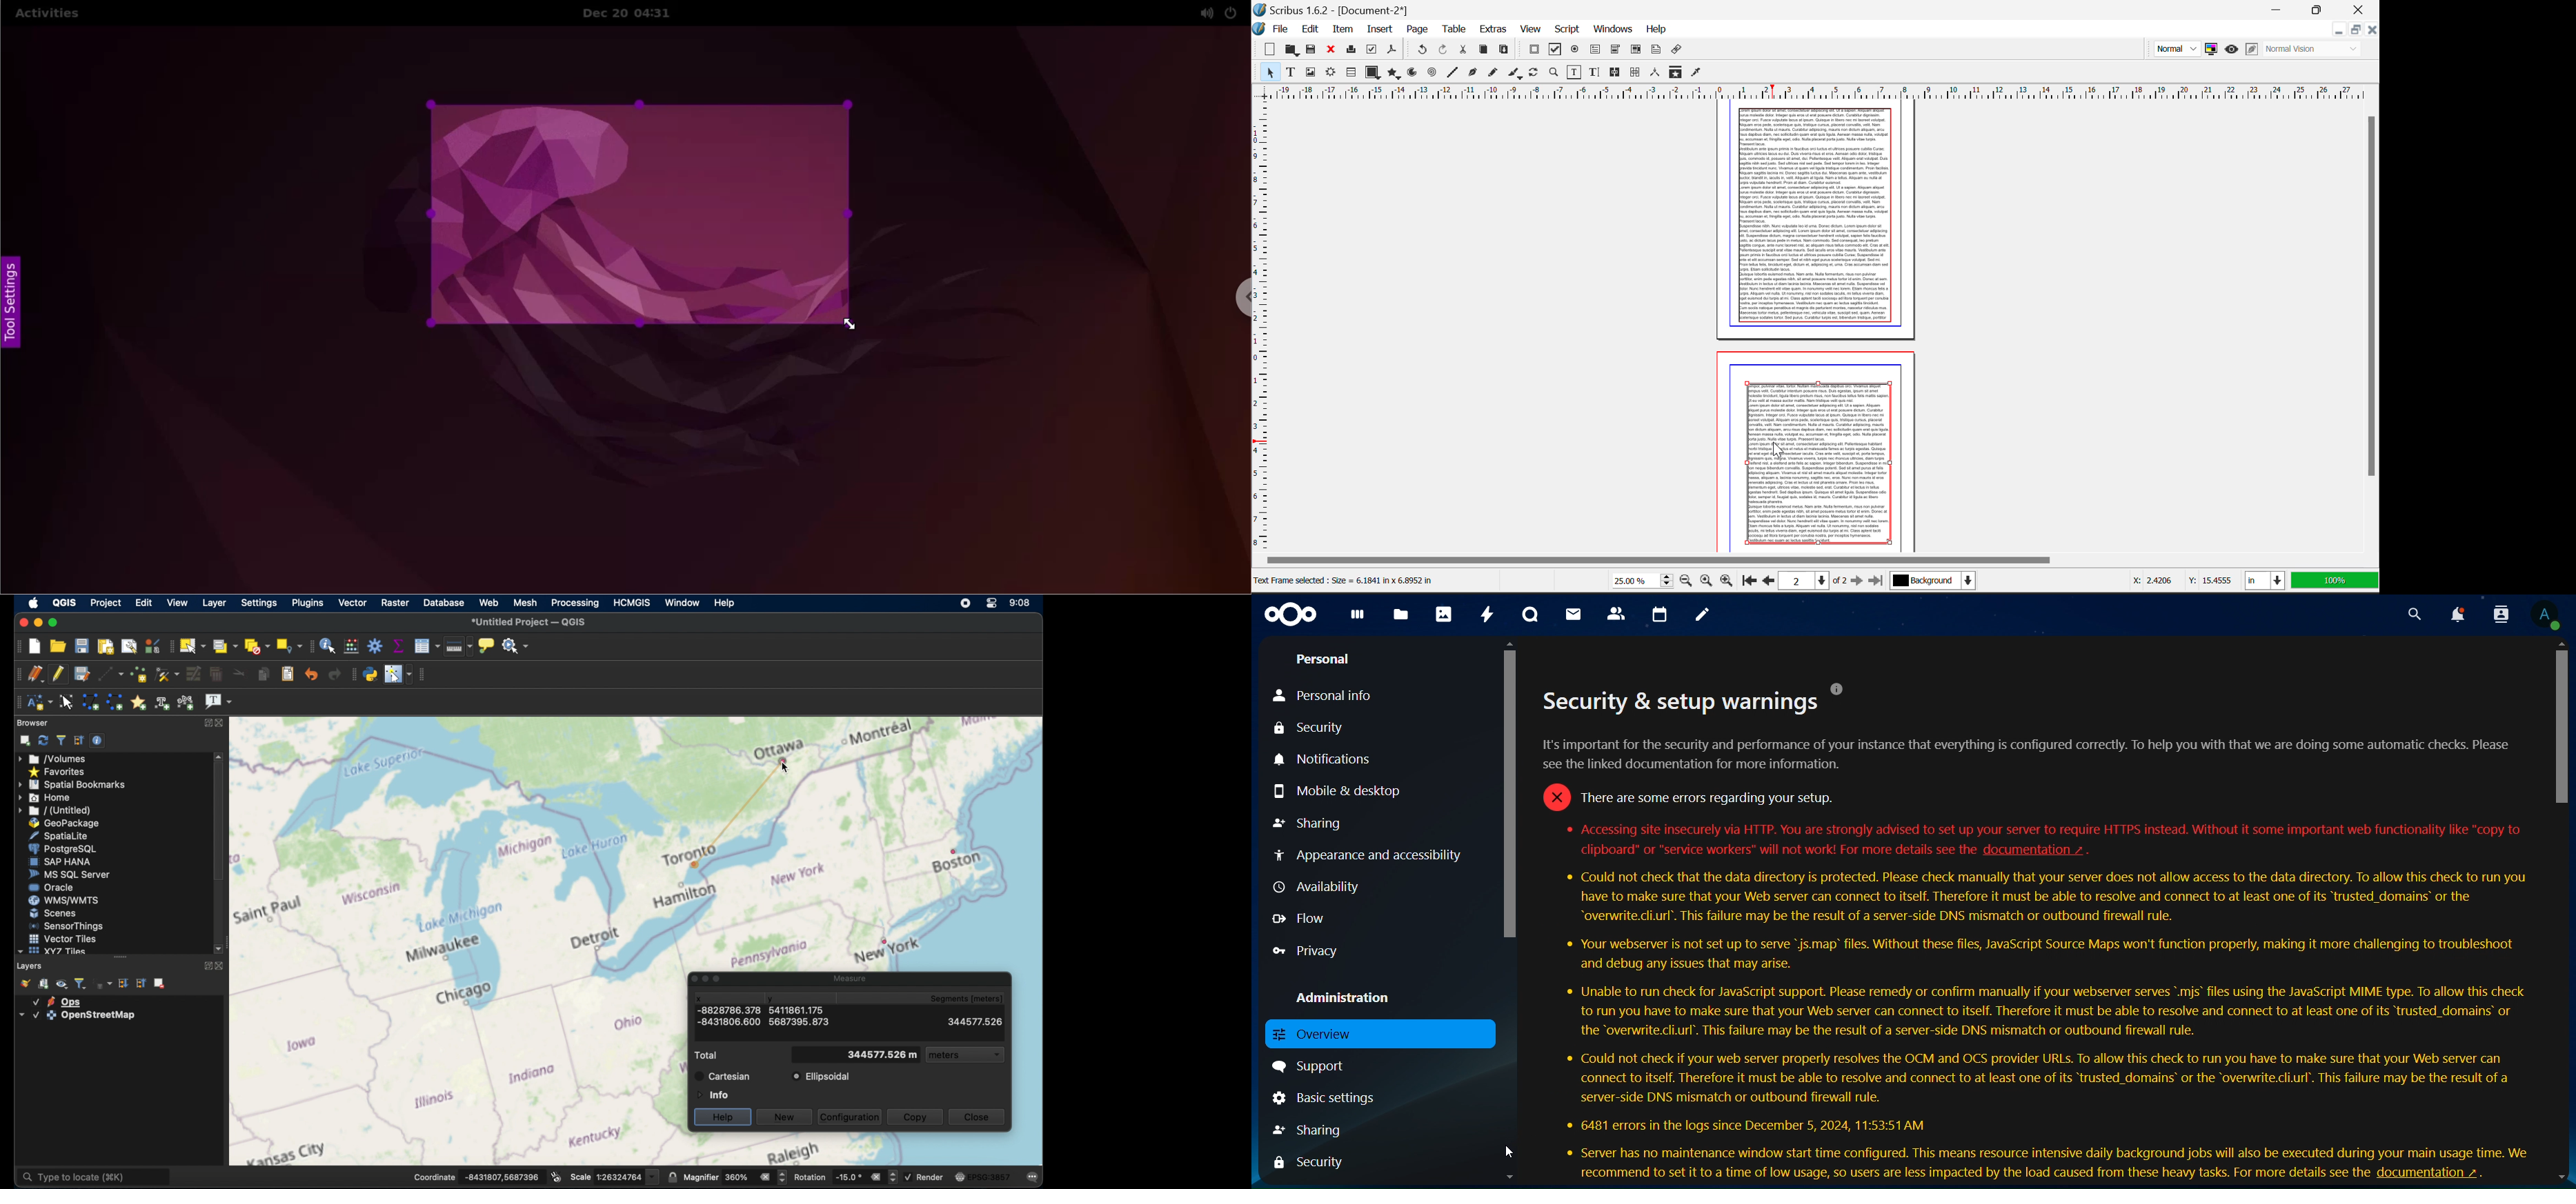  Describe the element at coordinates (1575, 50) in the screenshot. I see `PDF Radio Button` at that location.